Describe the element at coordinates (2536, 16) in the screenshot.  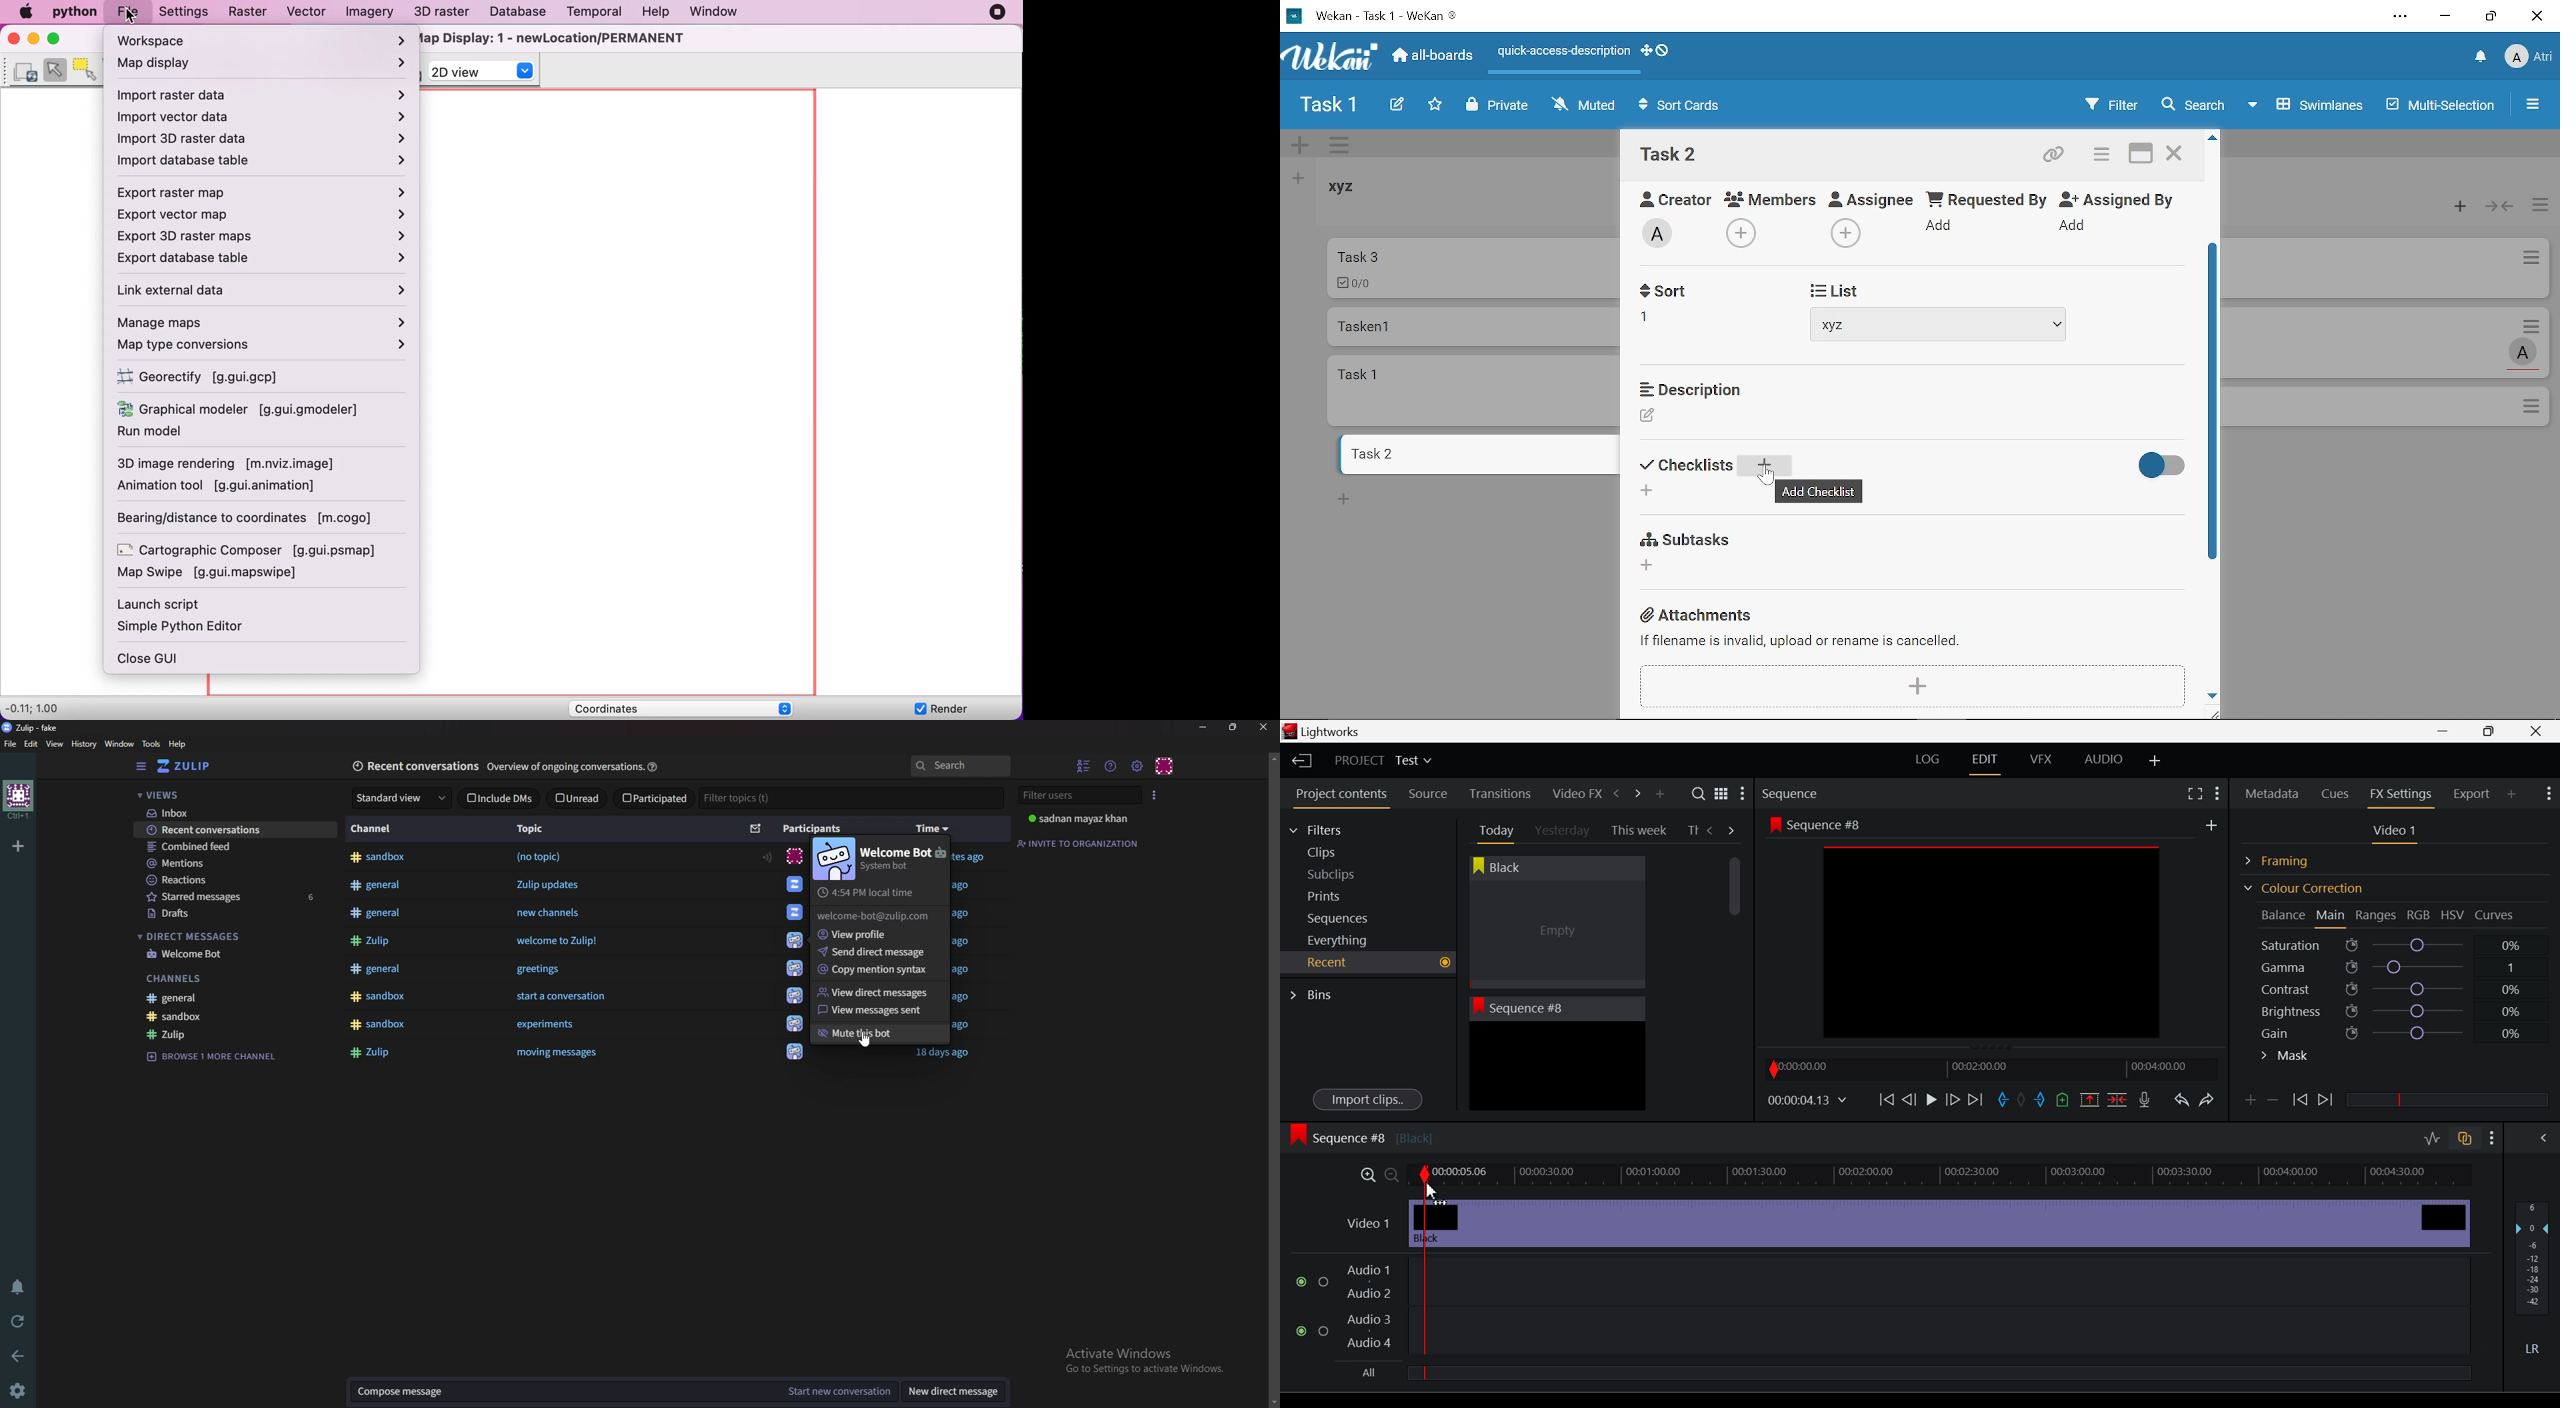
I see `Close` at that location.